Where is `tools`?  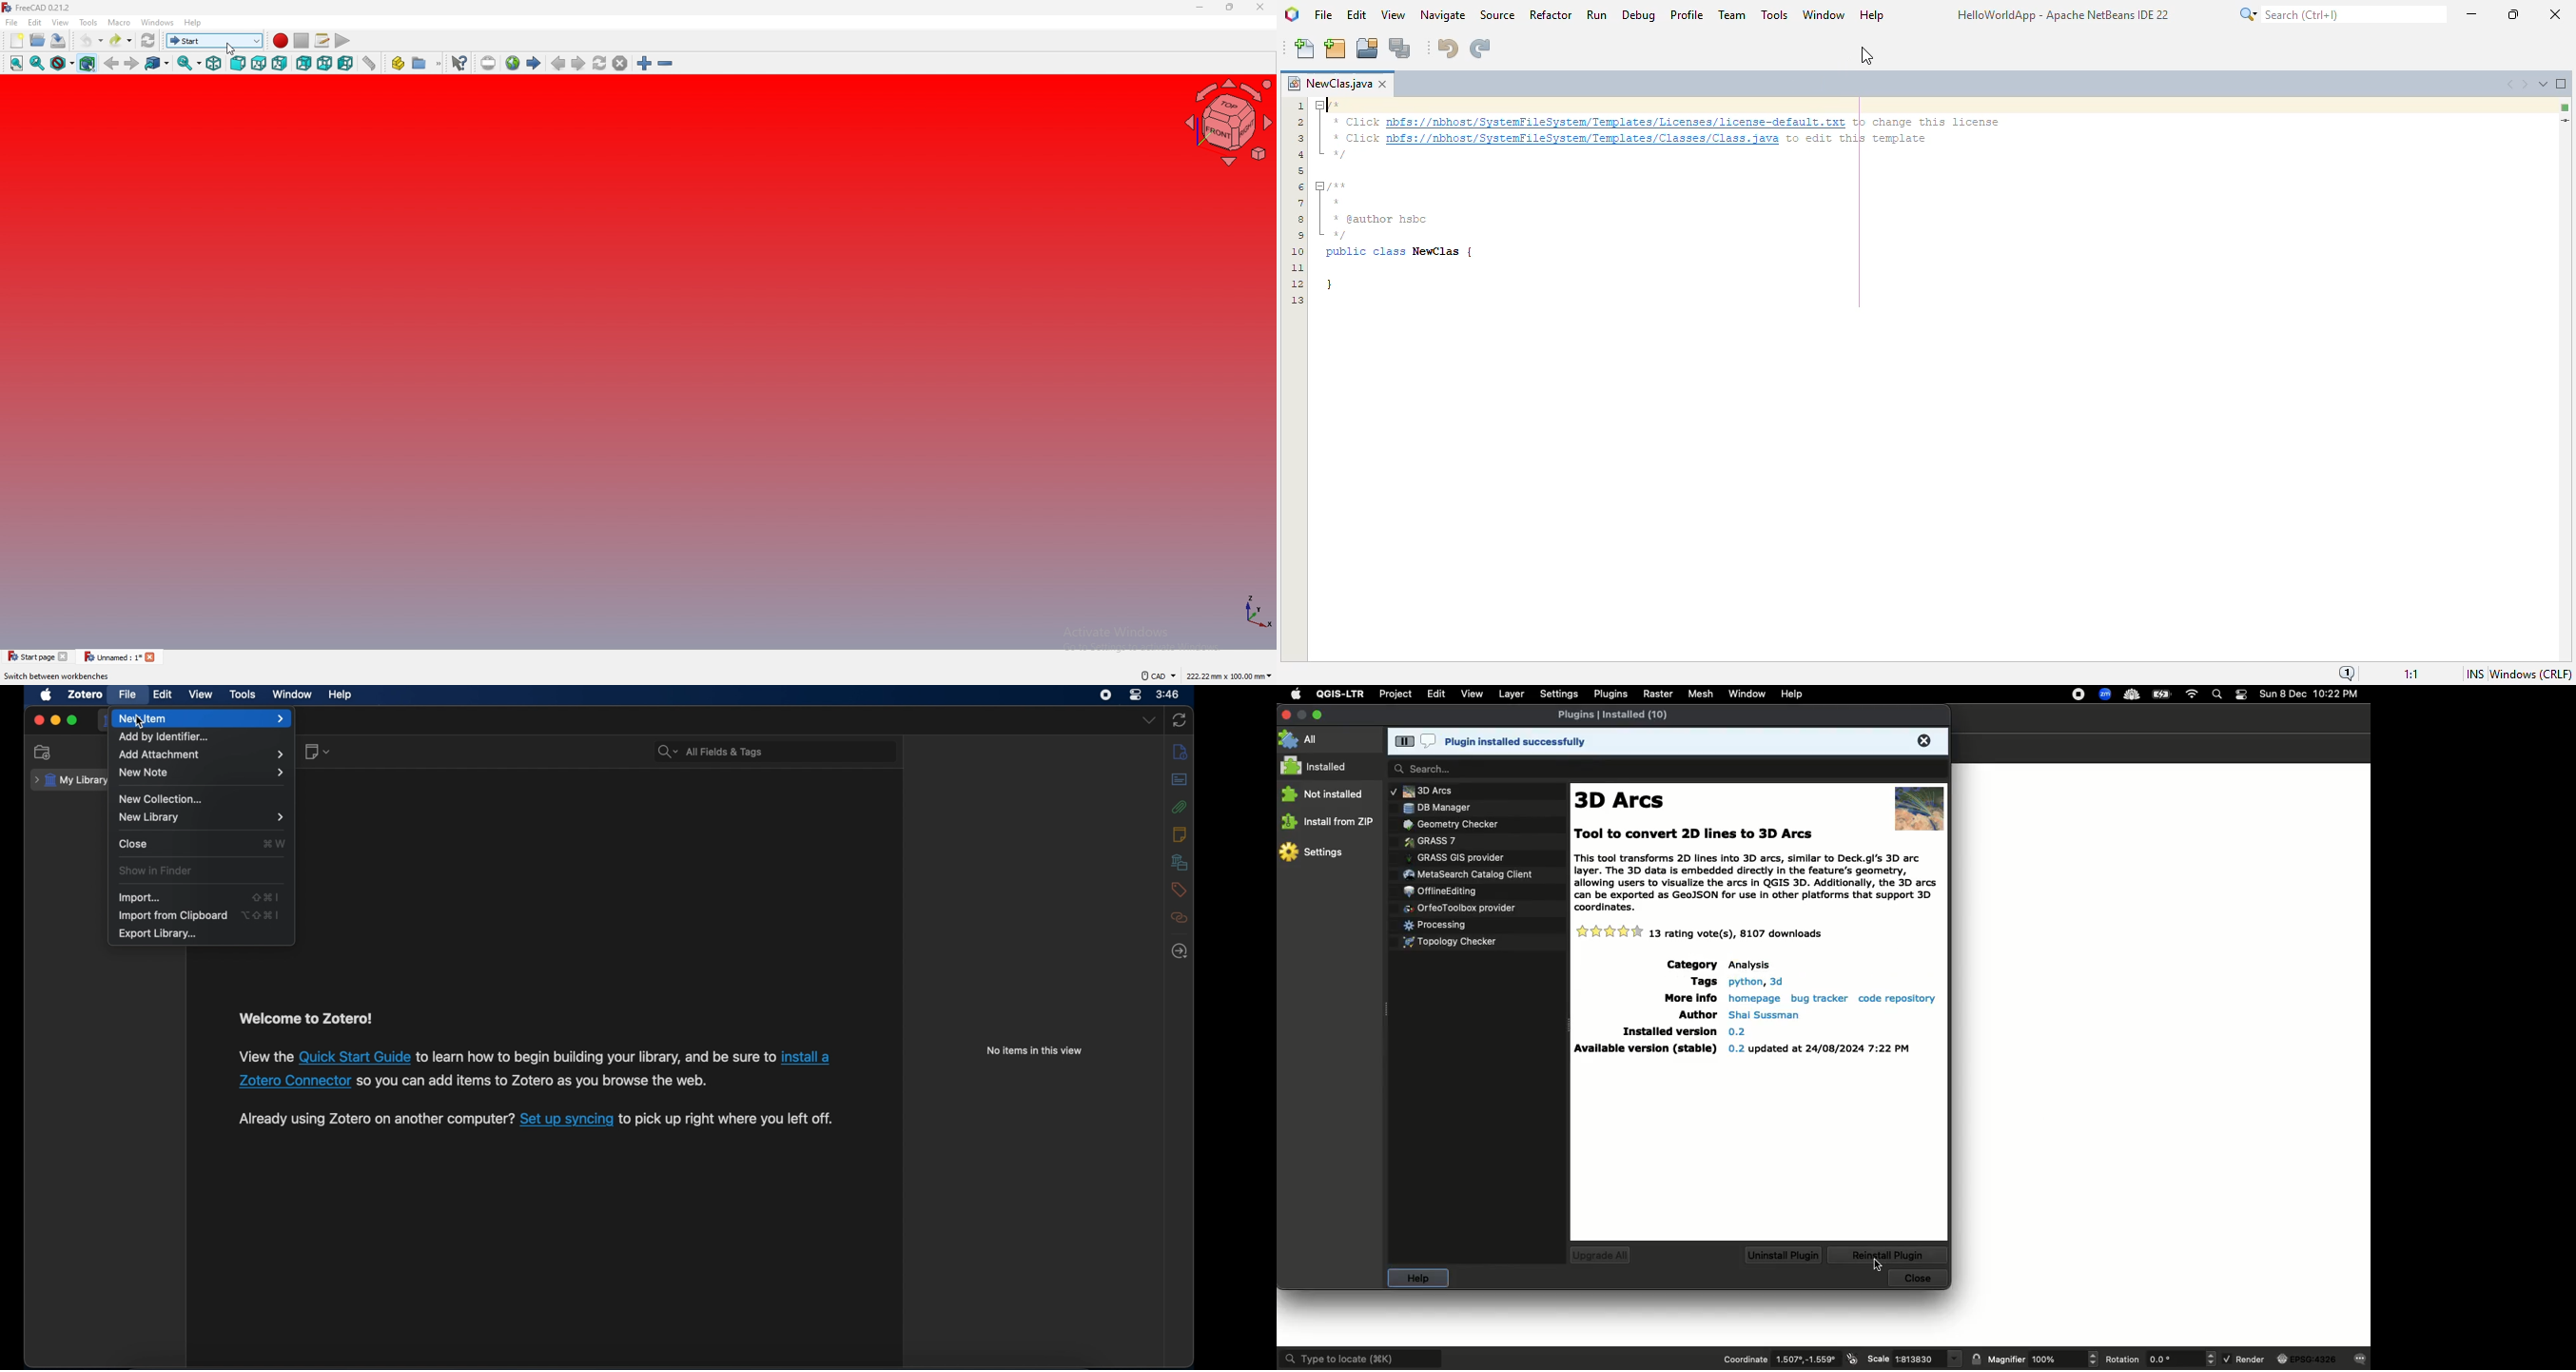
tools is located at coordinates (243, 695).